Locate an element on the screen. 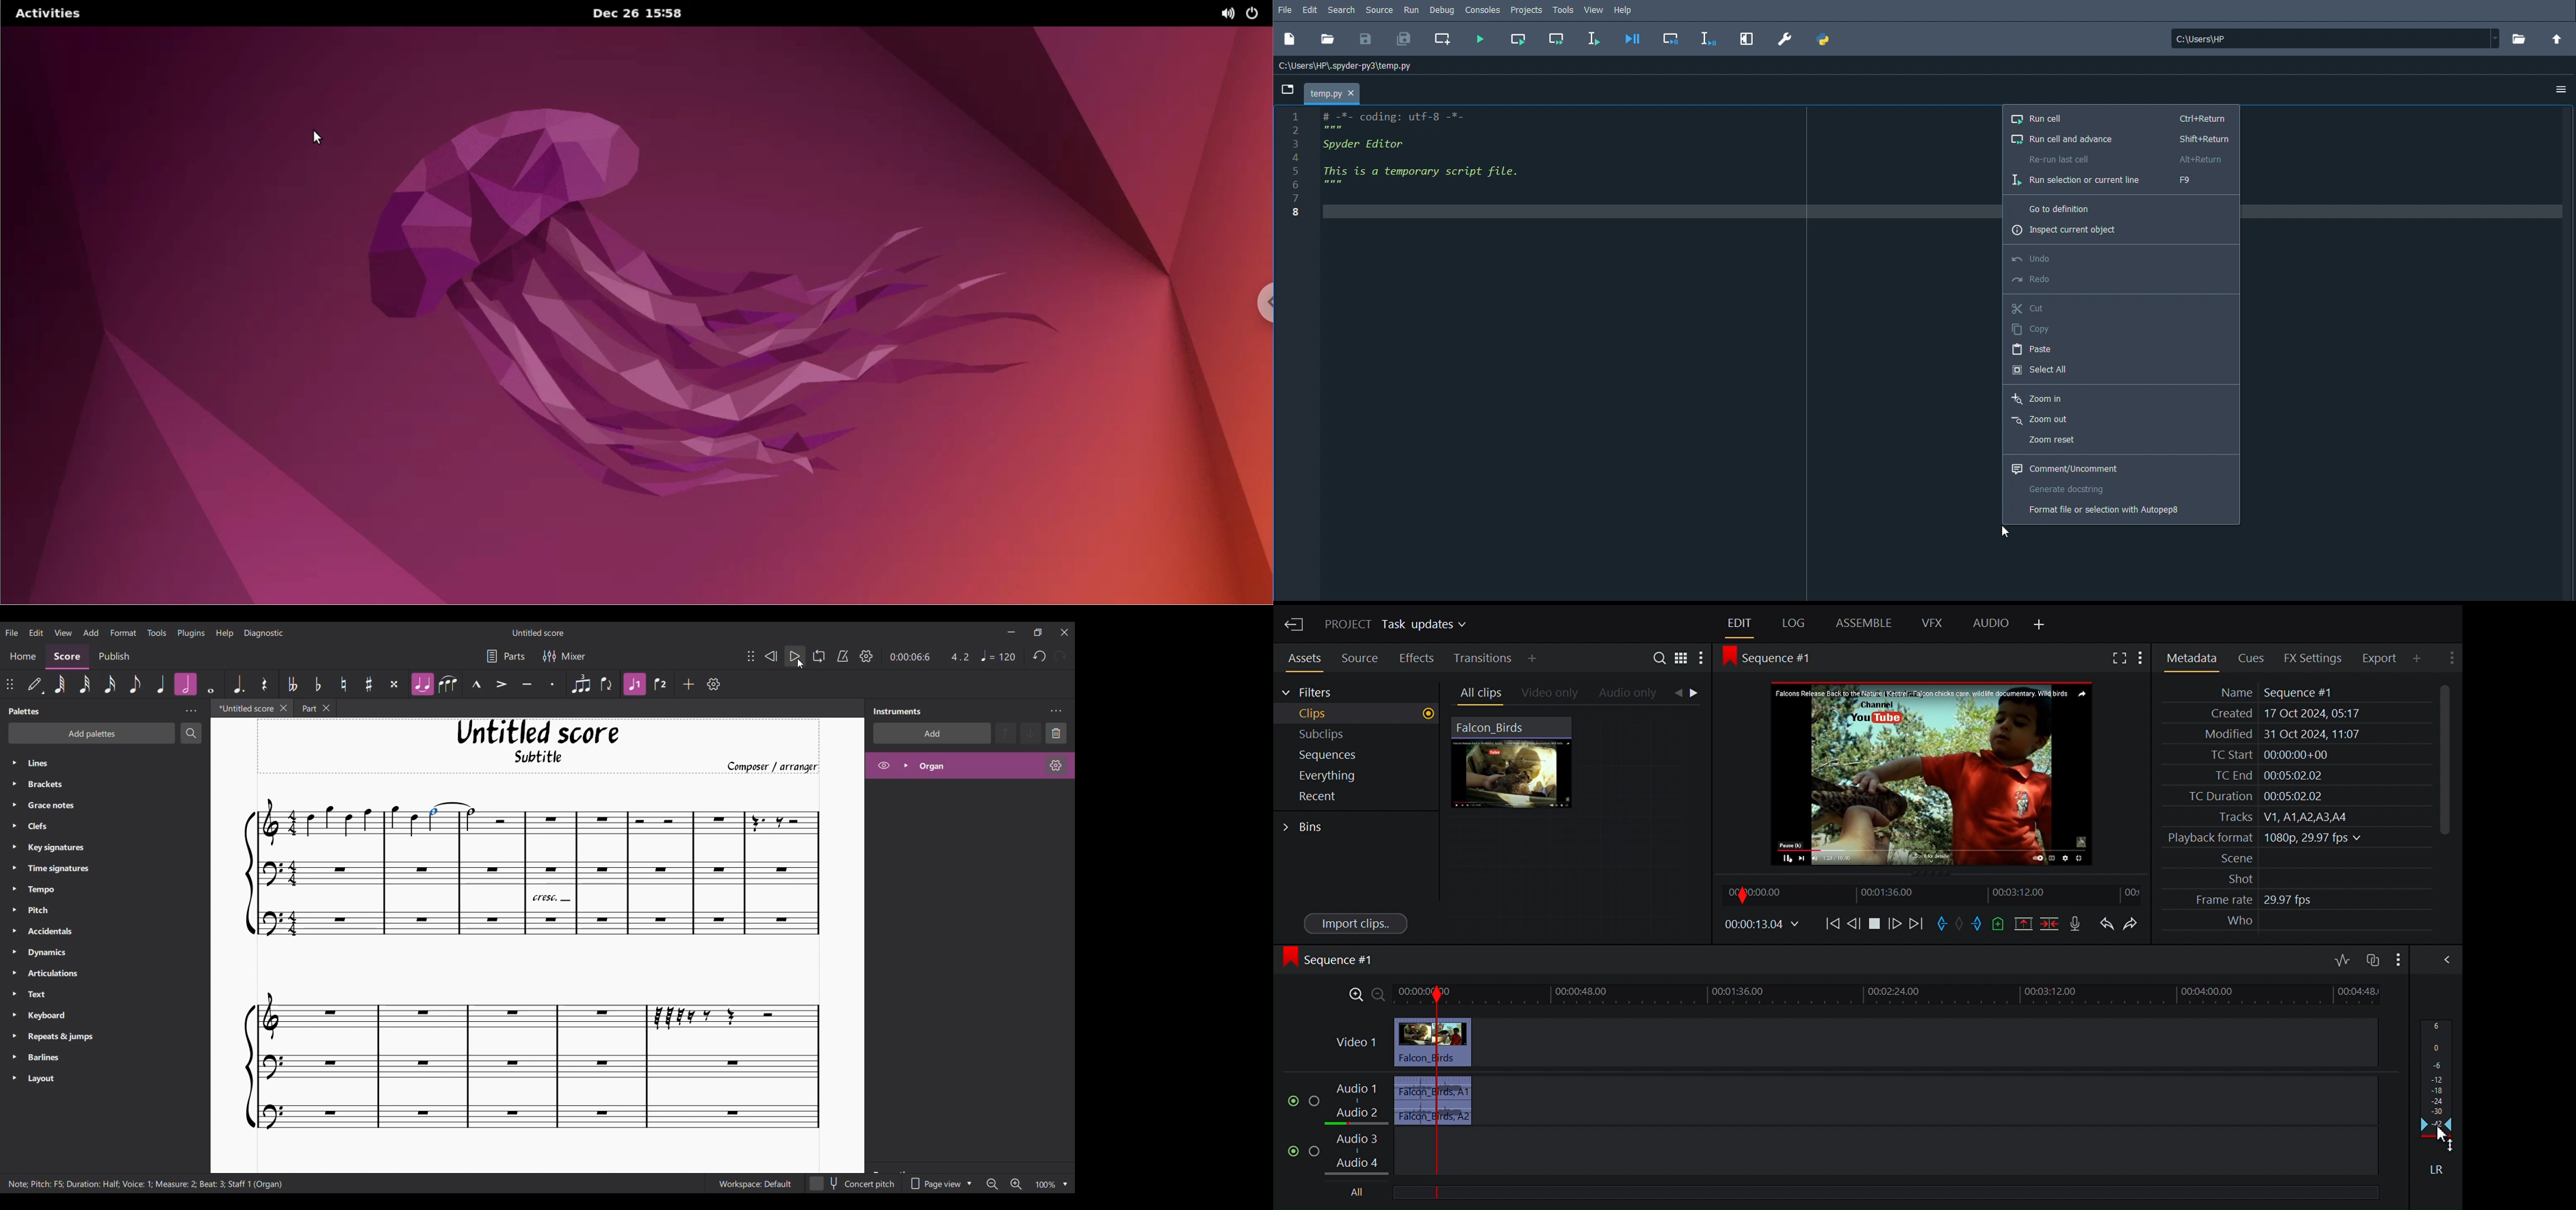  Options is located at coordinates (2560, 91).